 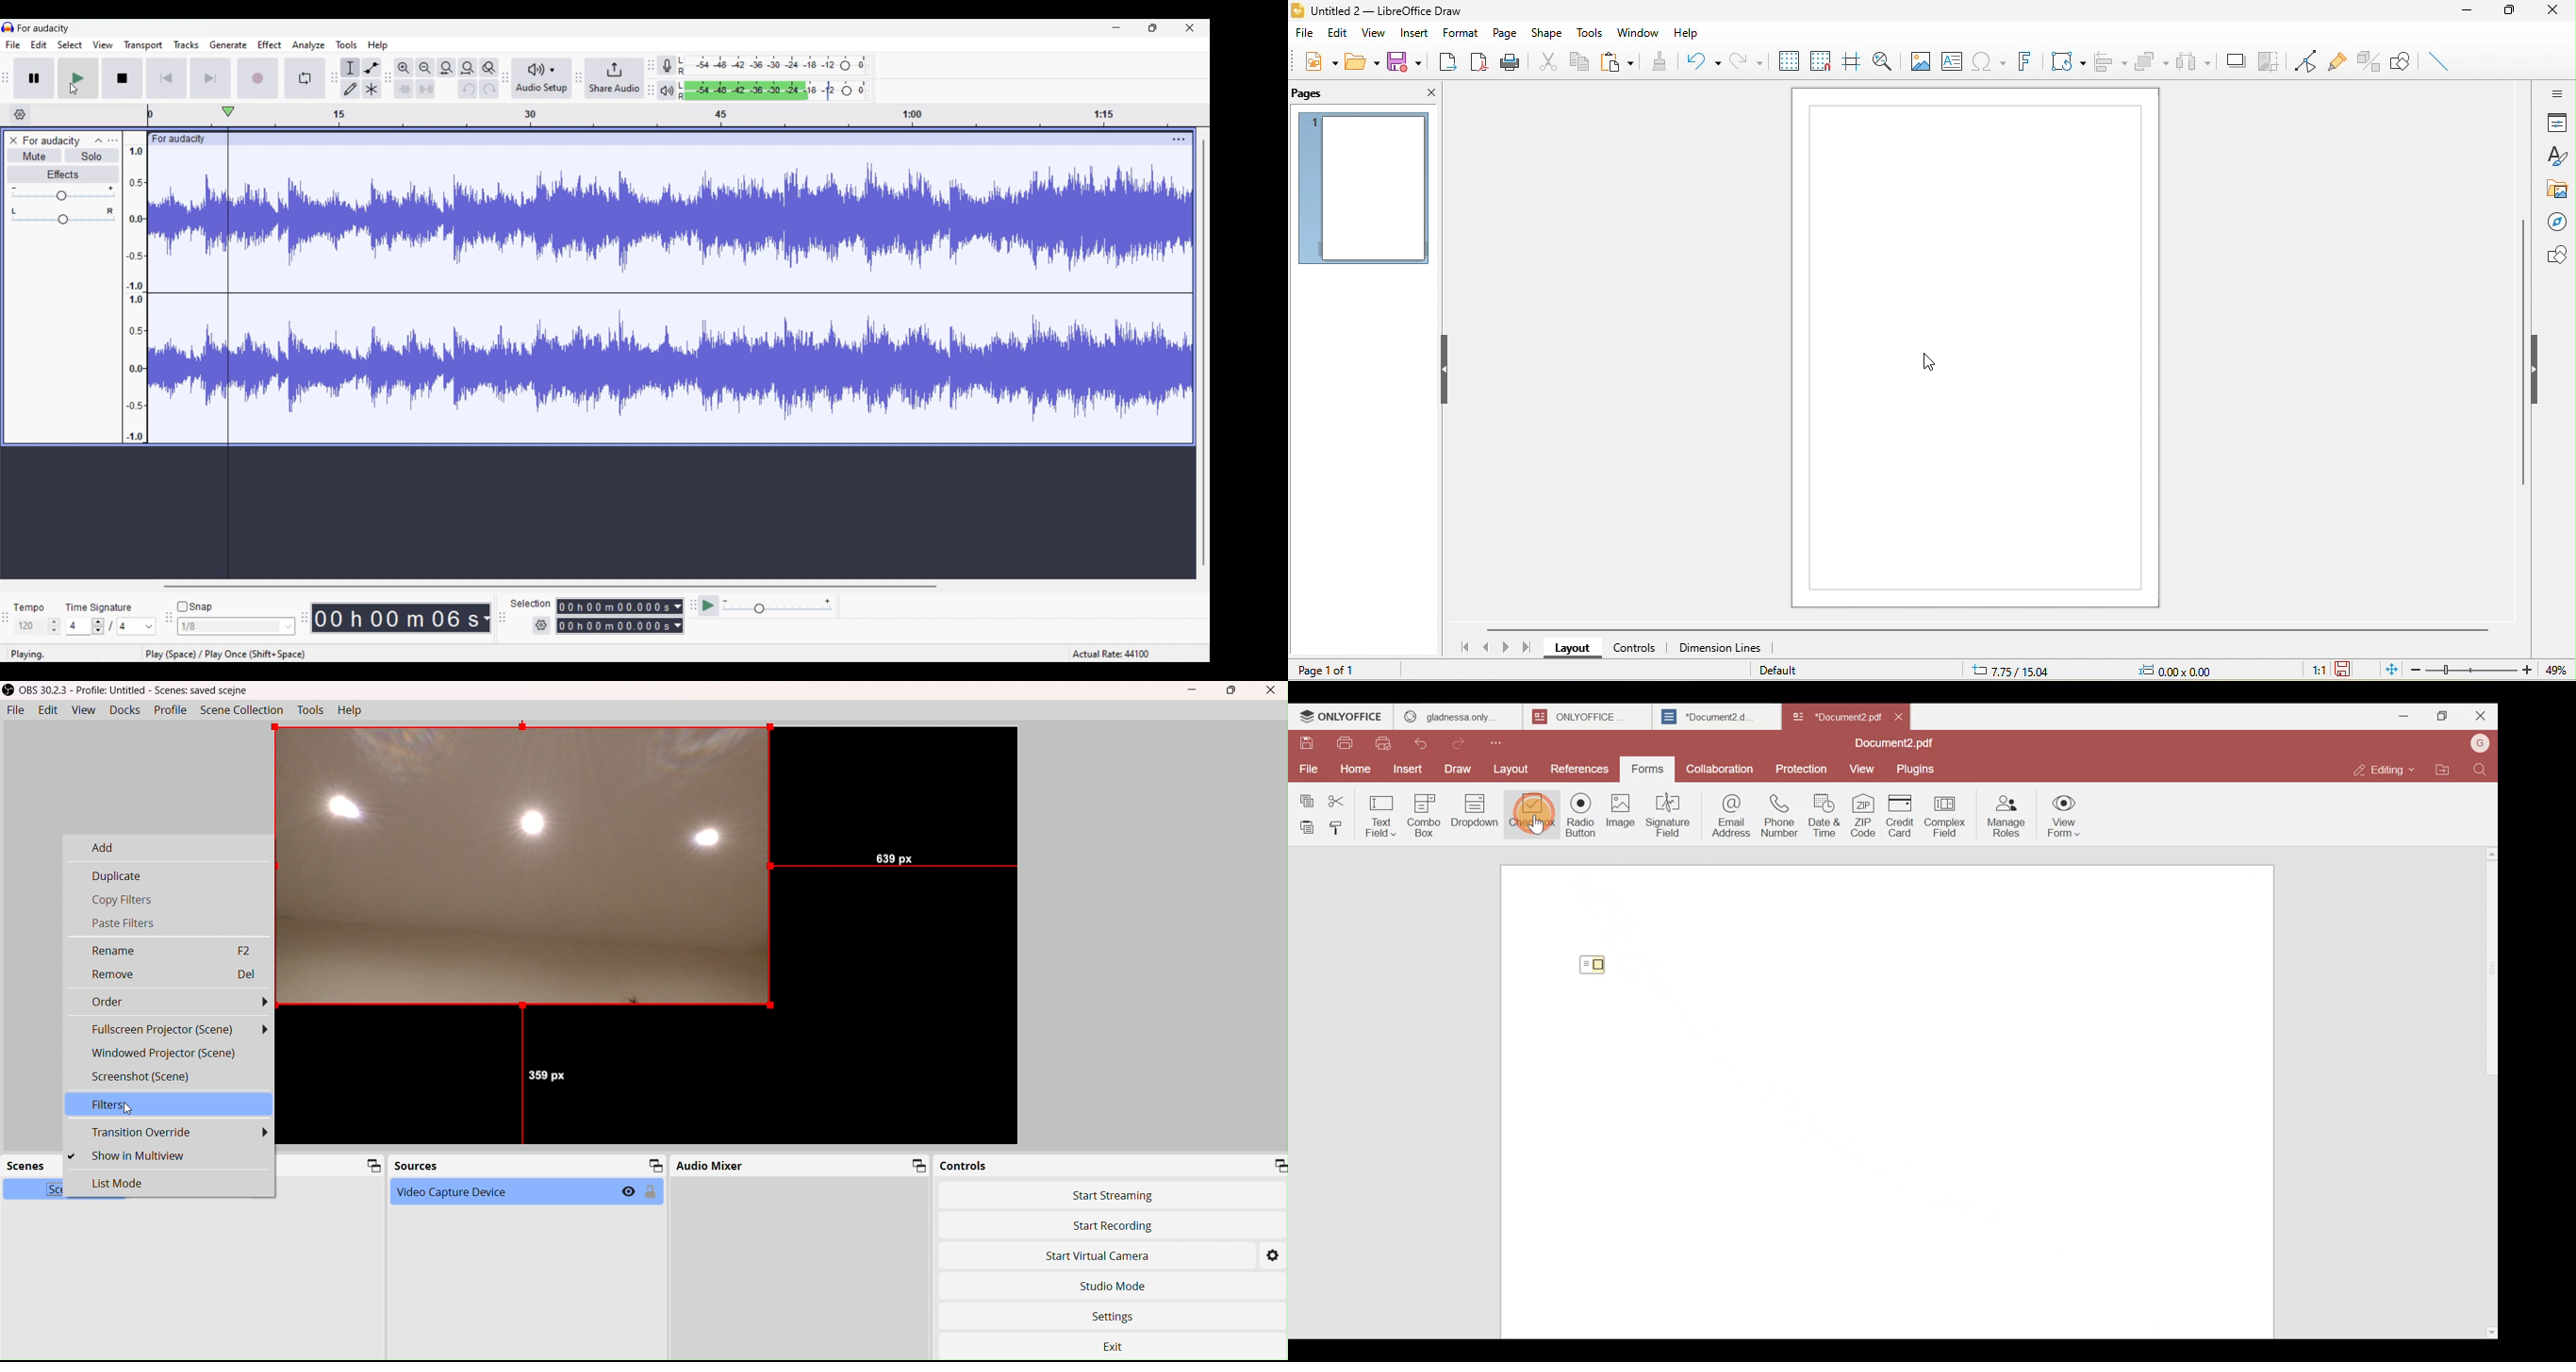 What do you see at coordinates (172, 974) in the screenshot?
I see `Remove` at bounding box center [172, 974].